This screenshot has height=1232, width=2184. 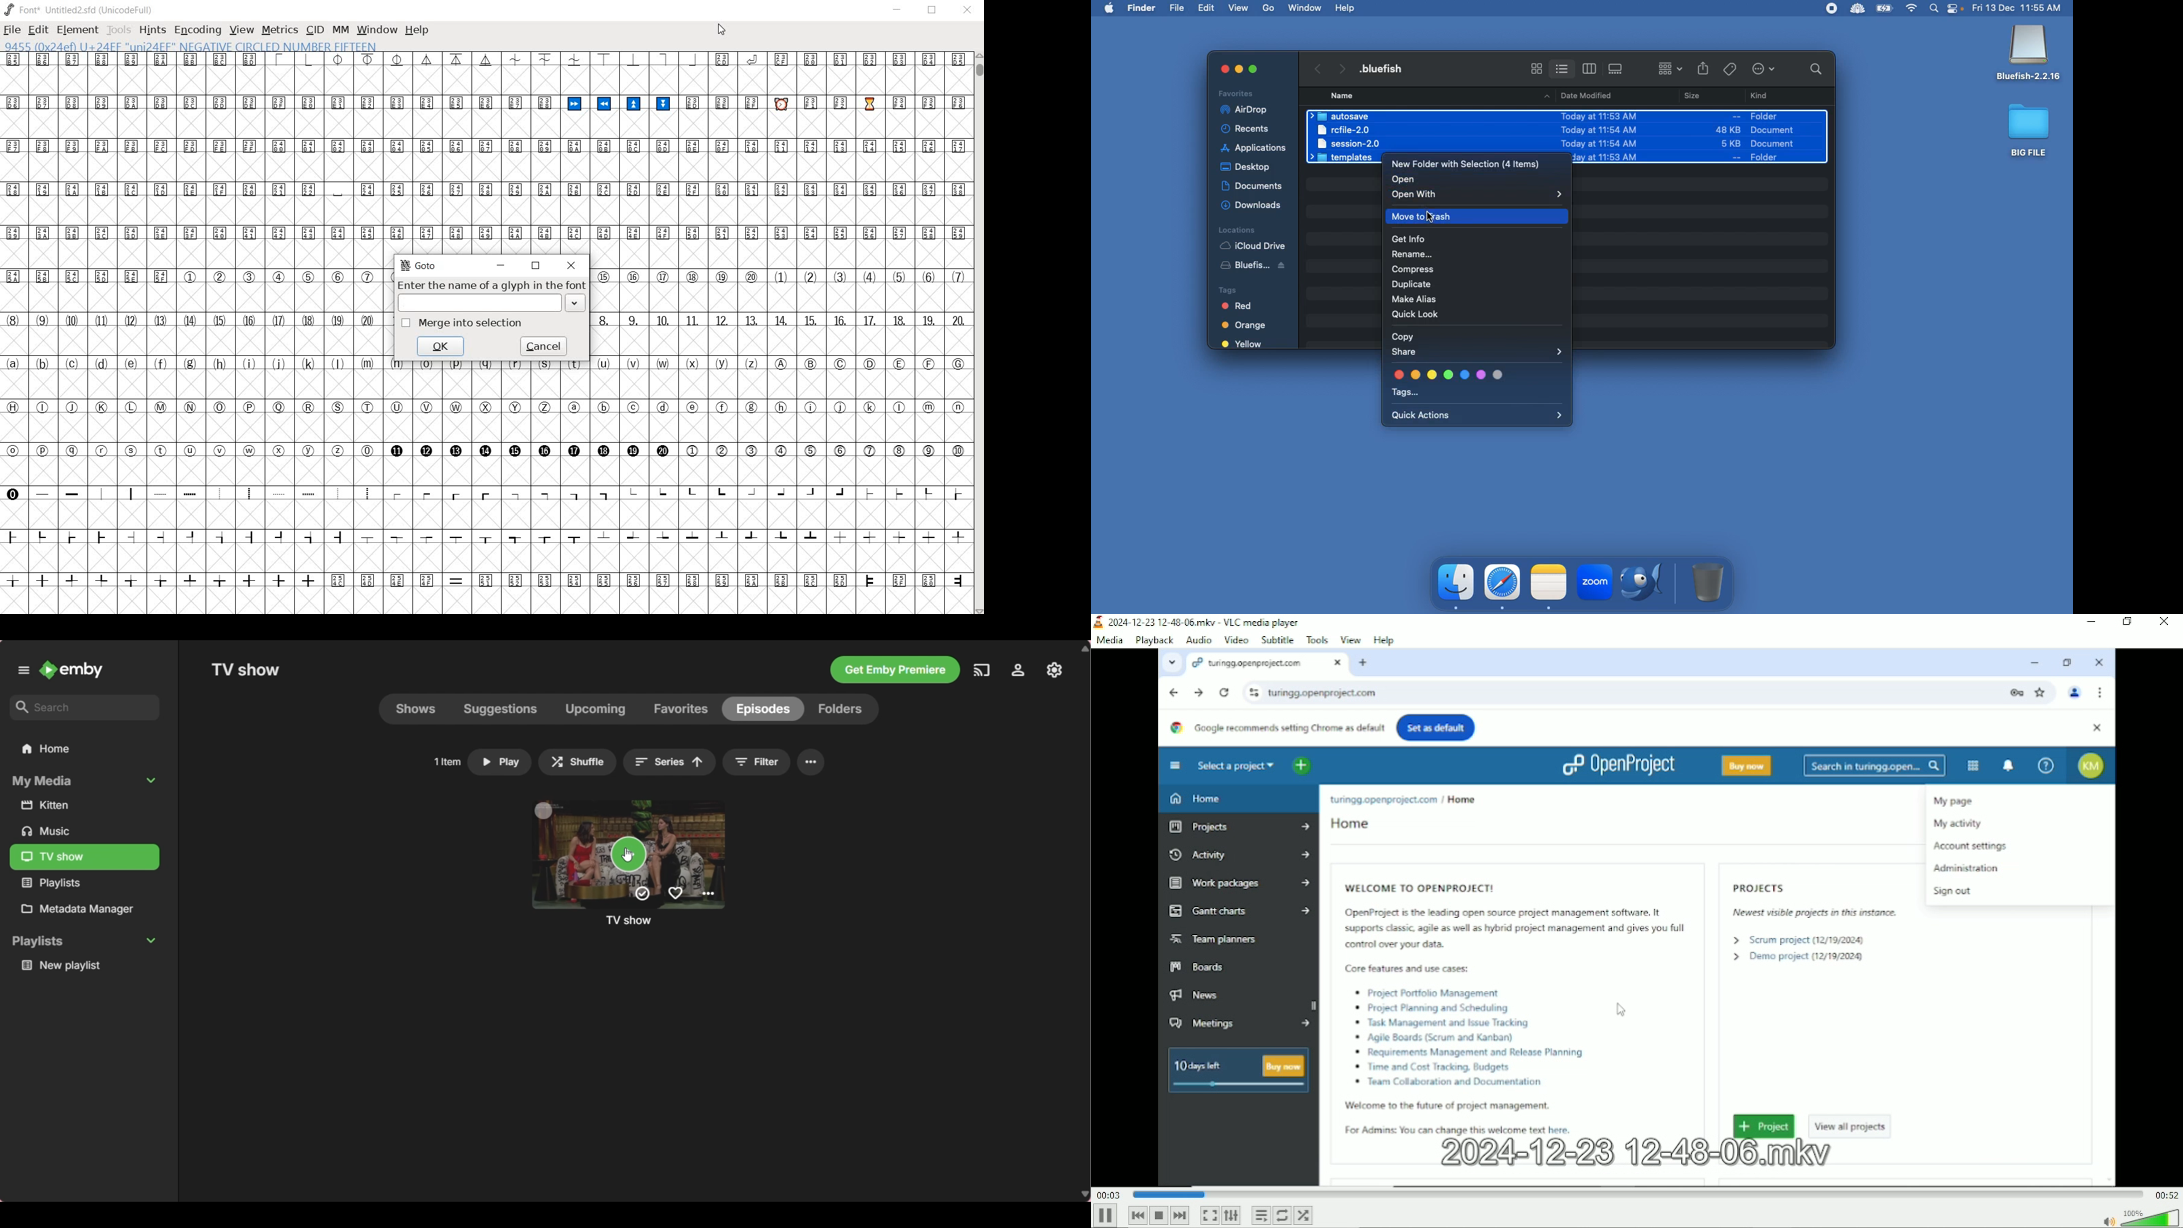 I want to click on Next, so click(x=1181, y=1215).